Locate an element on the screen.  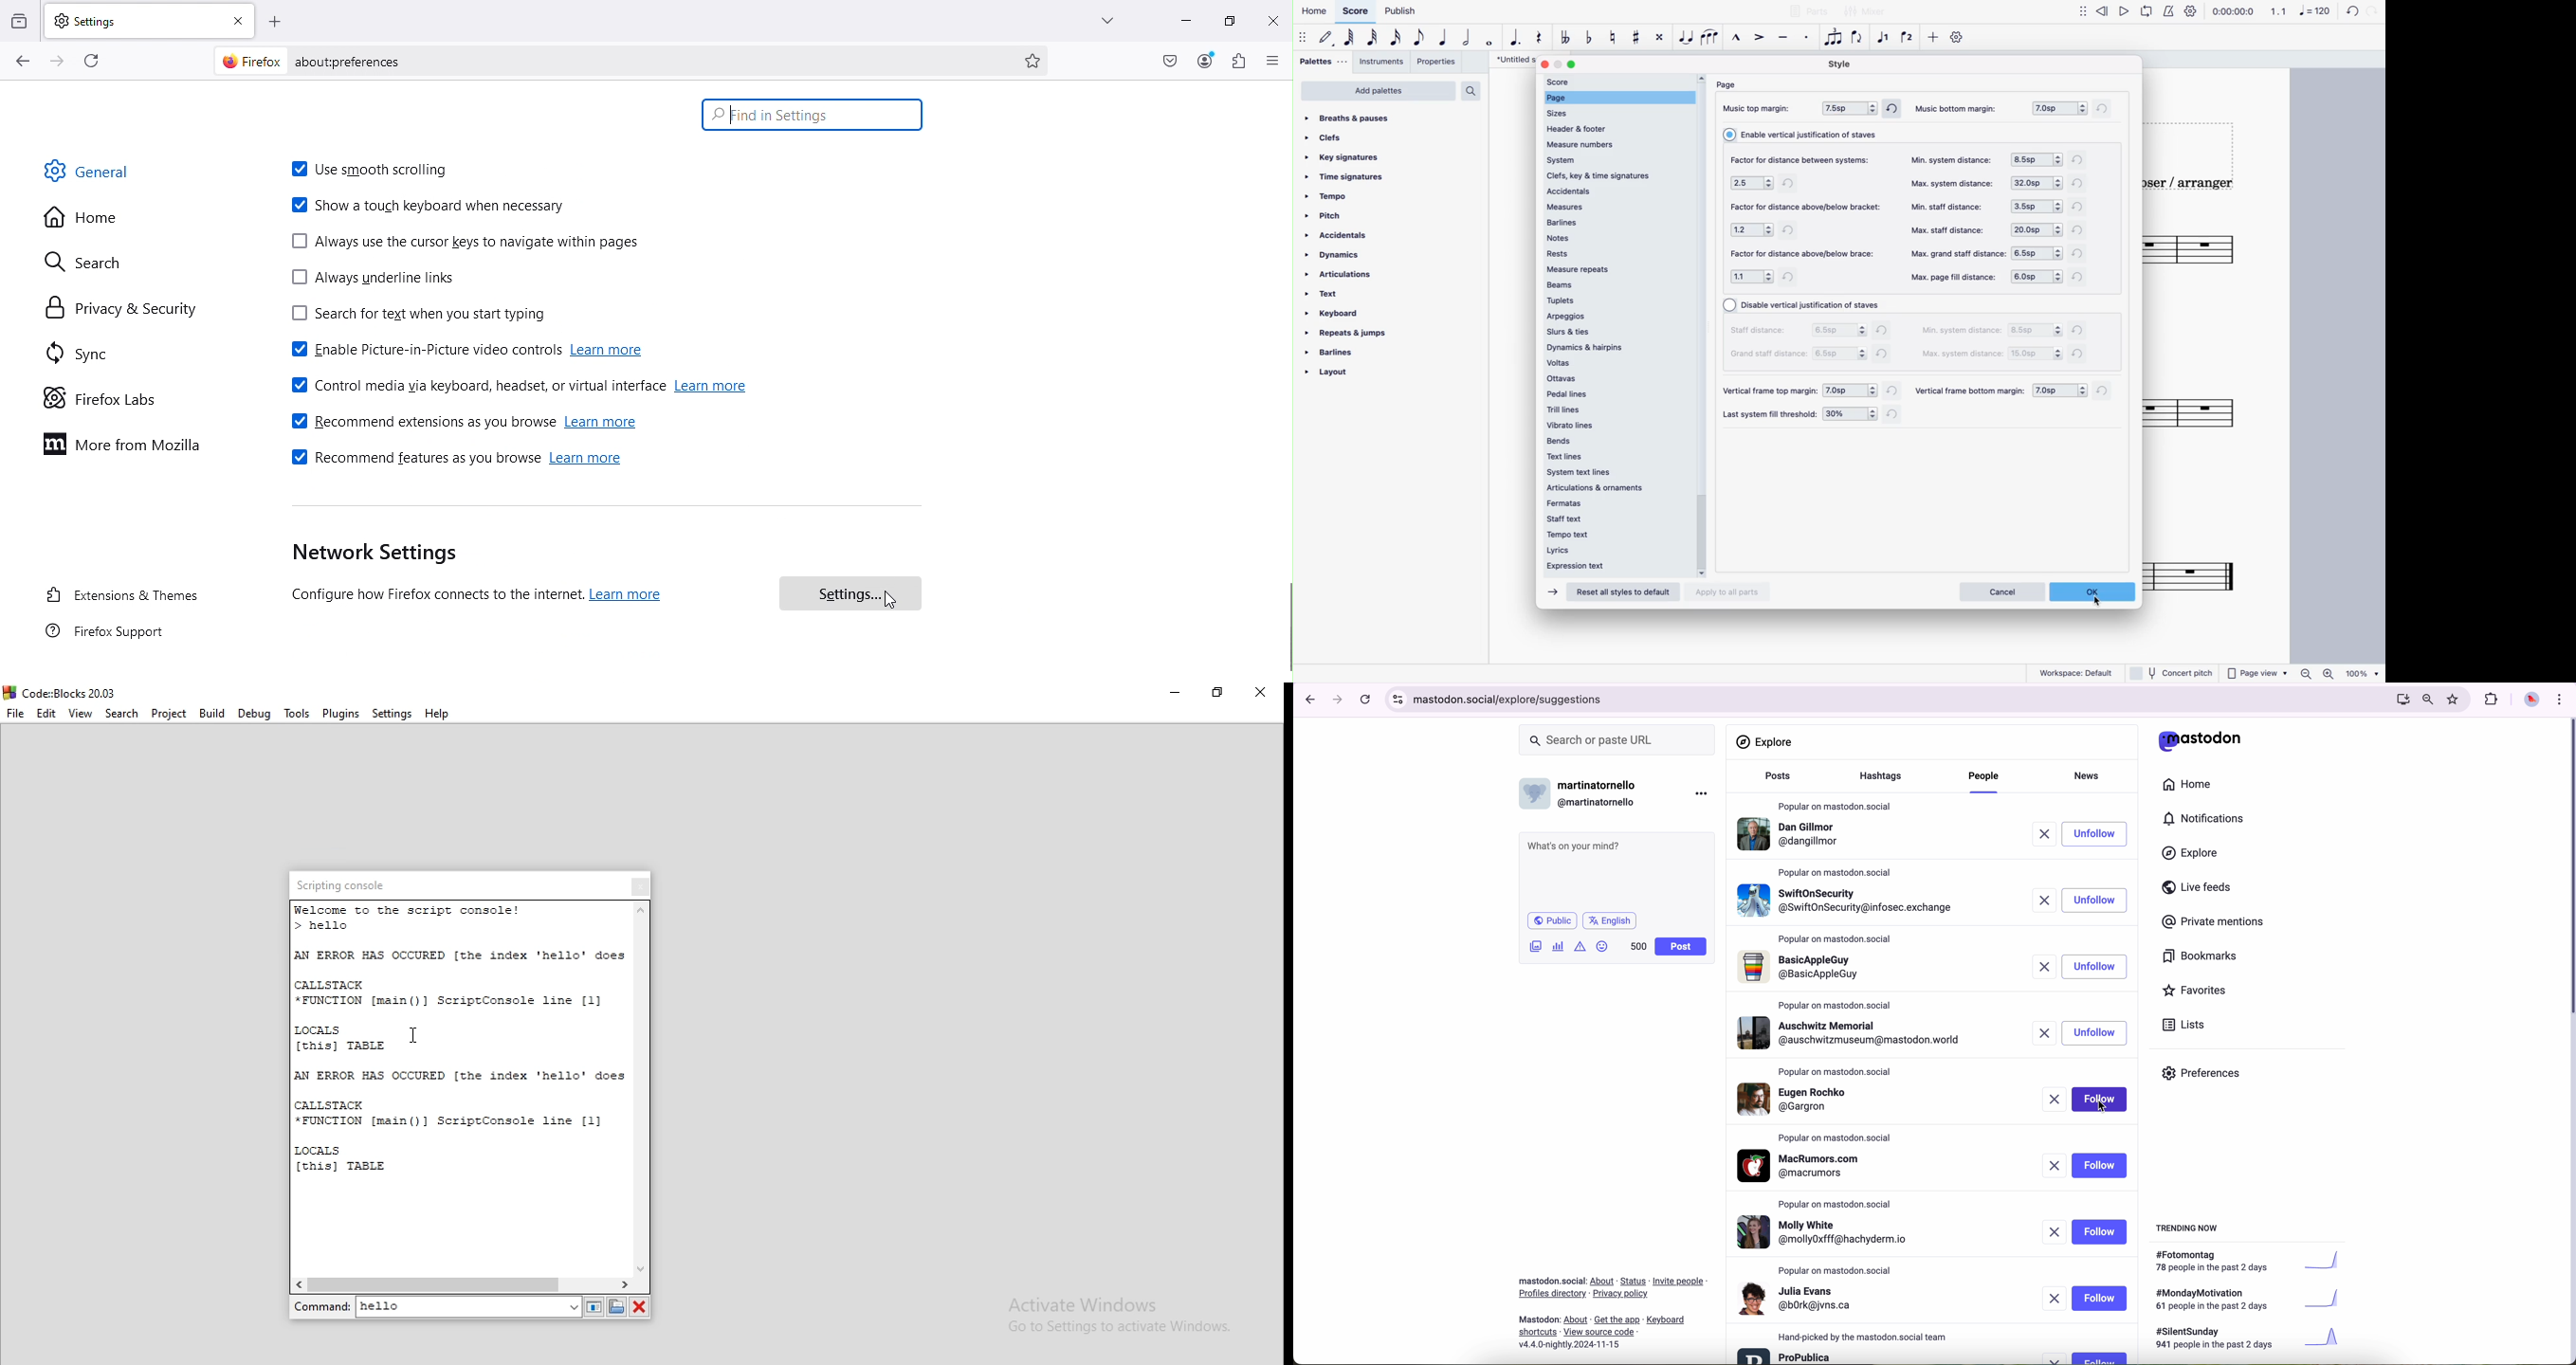
music top margin is located at coordinates (1761, 109).